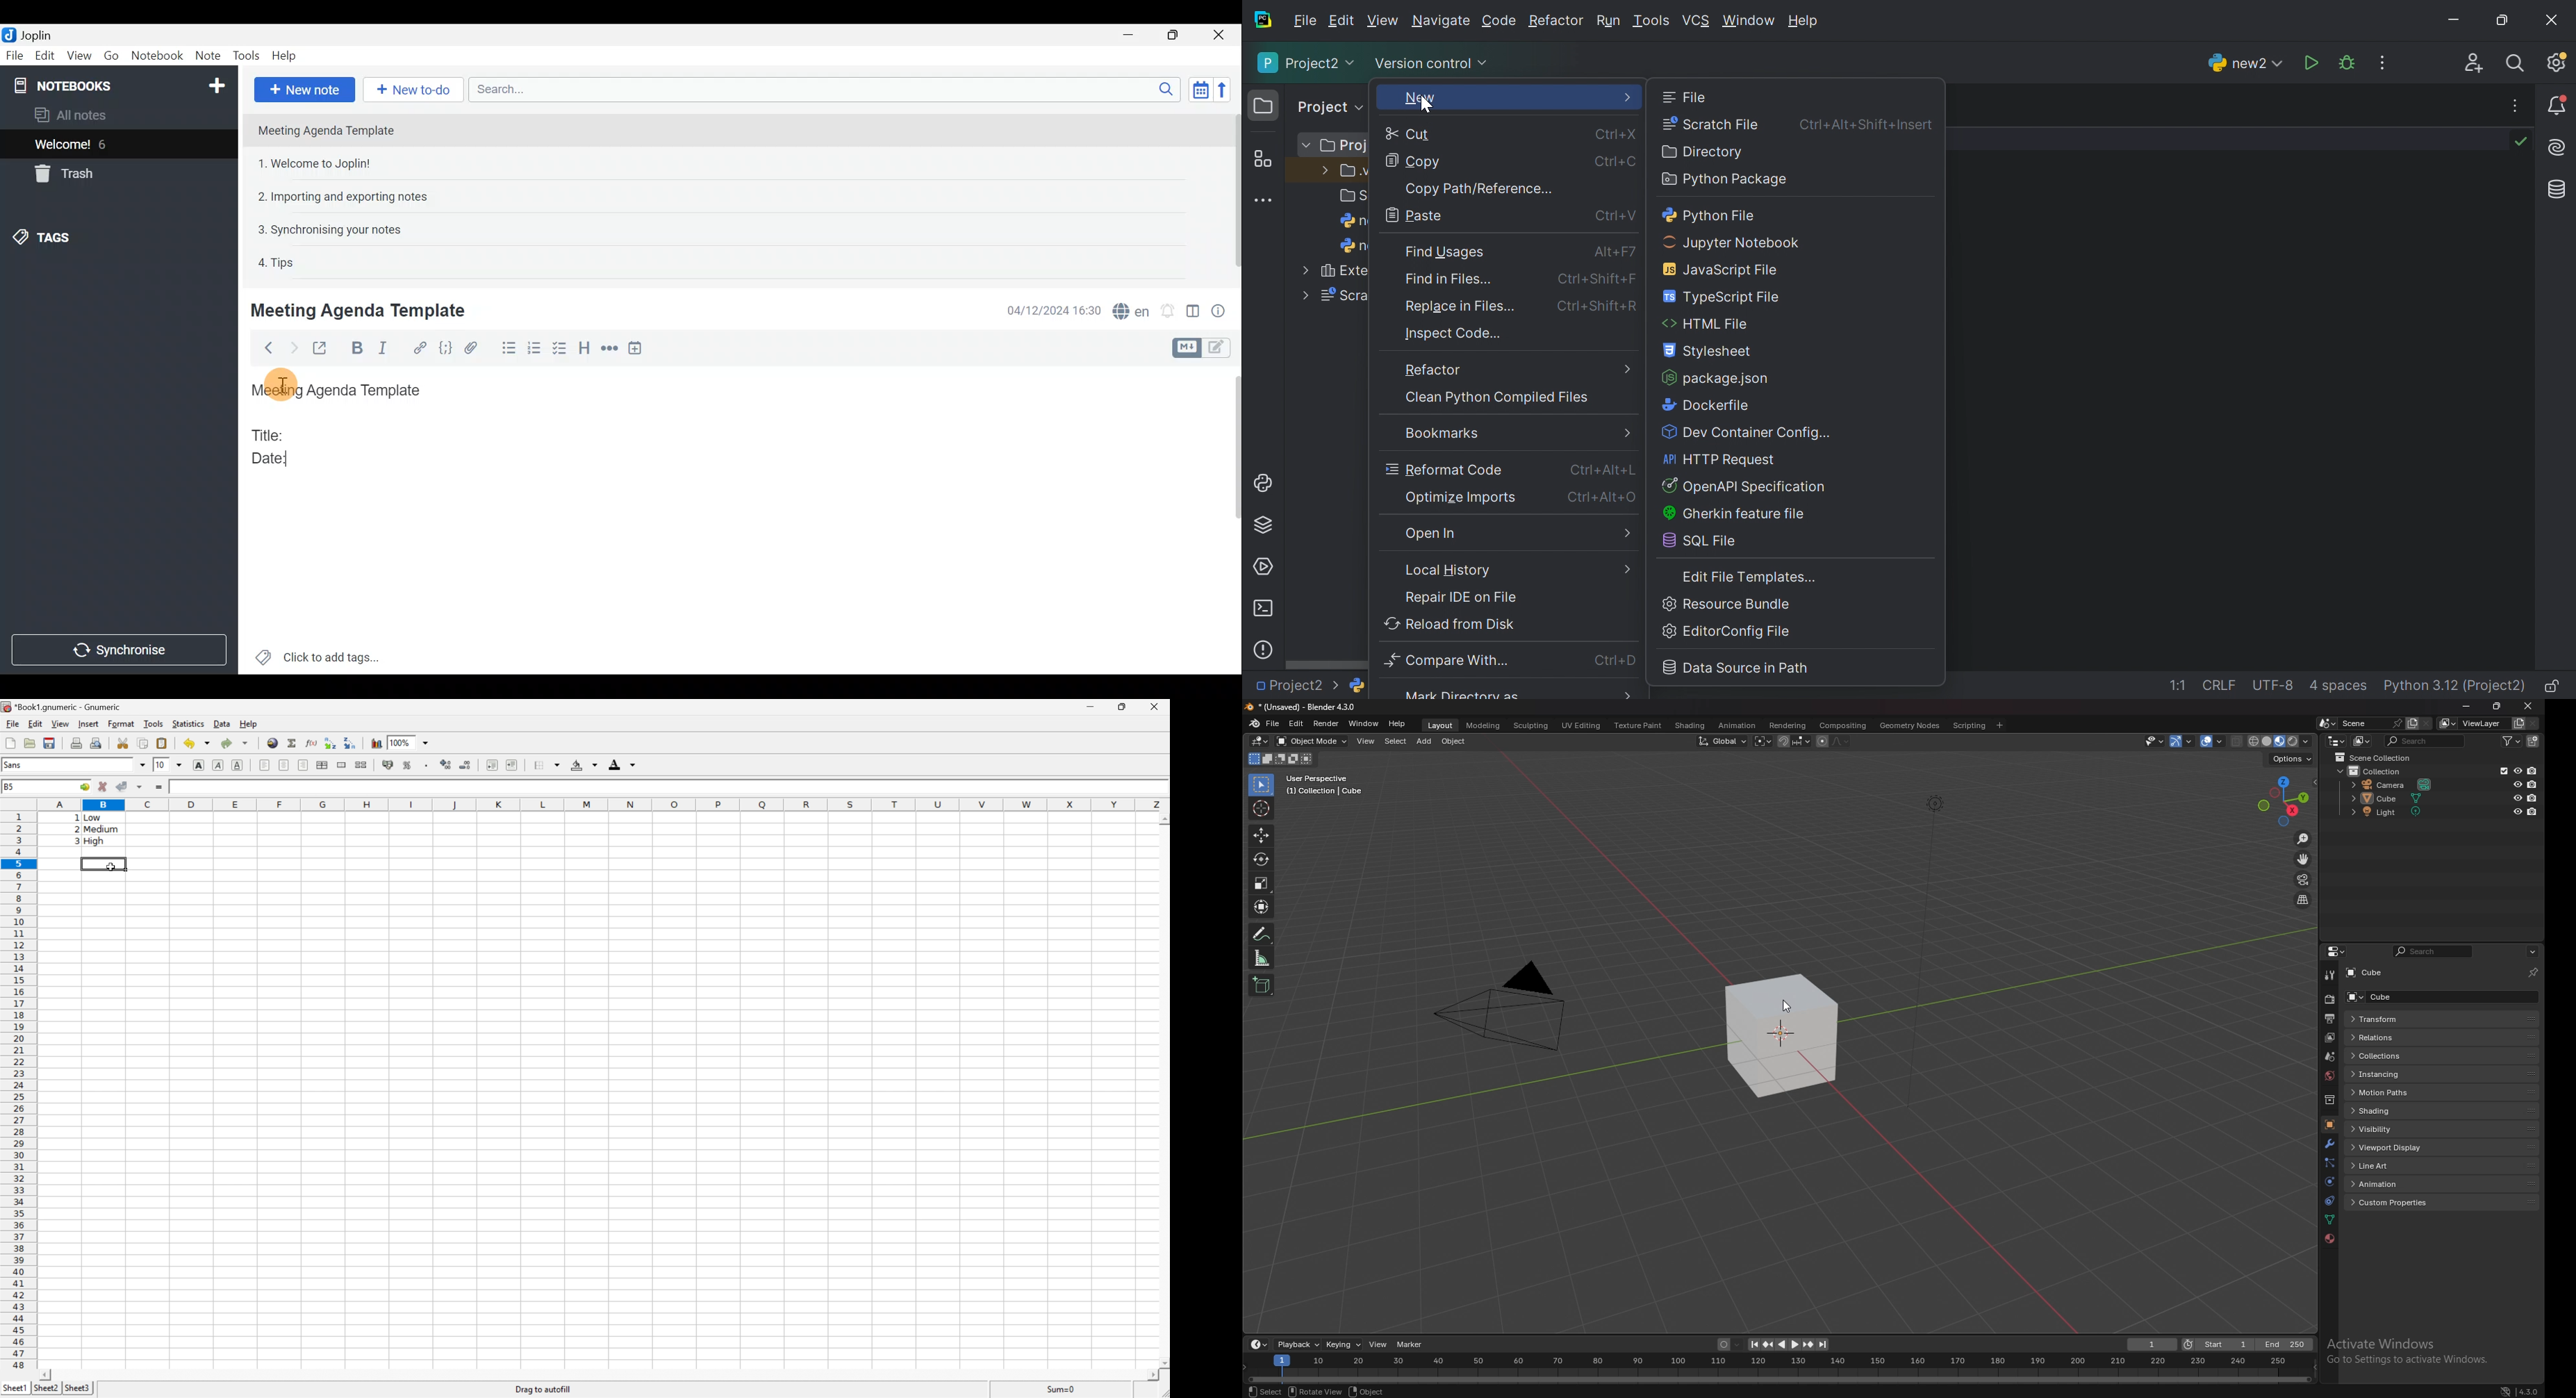 The height and width of the screenshot is (1400, 2576). Describe the element at coordinates (189, 722) in the screenshot. I see `Statistics` at that location.